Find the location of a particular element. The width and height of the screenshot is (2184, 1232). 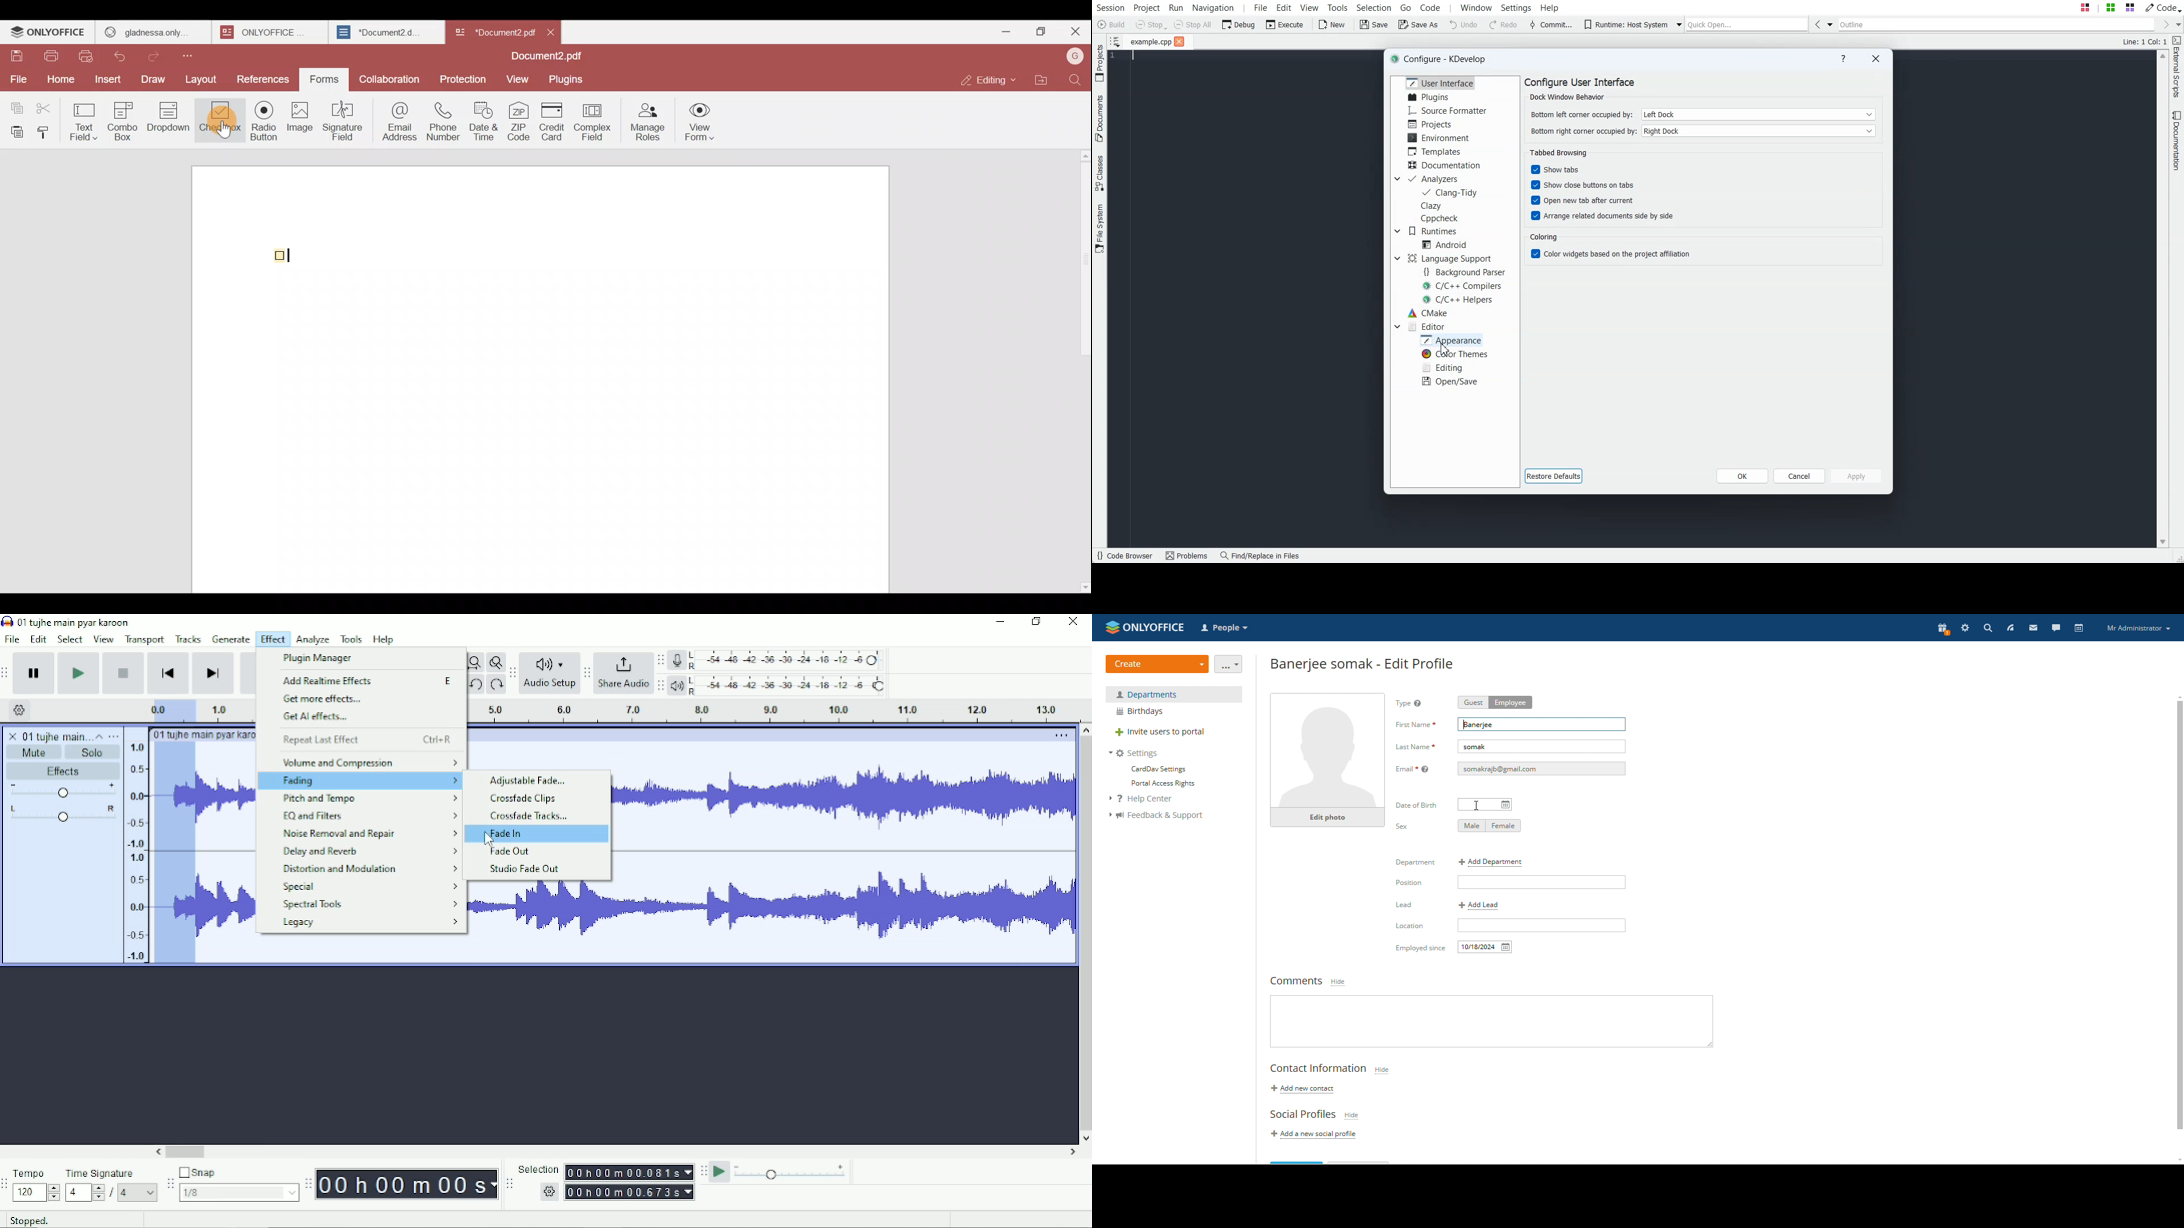

Collapse is located at coordinates (99, 736).